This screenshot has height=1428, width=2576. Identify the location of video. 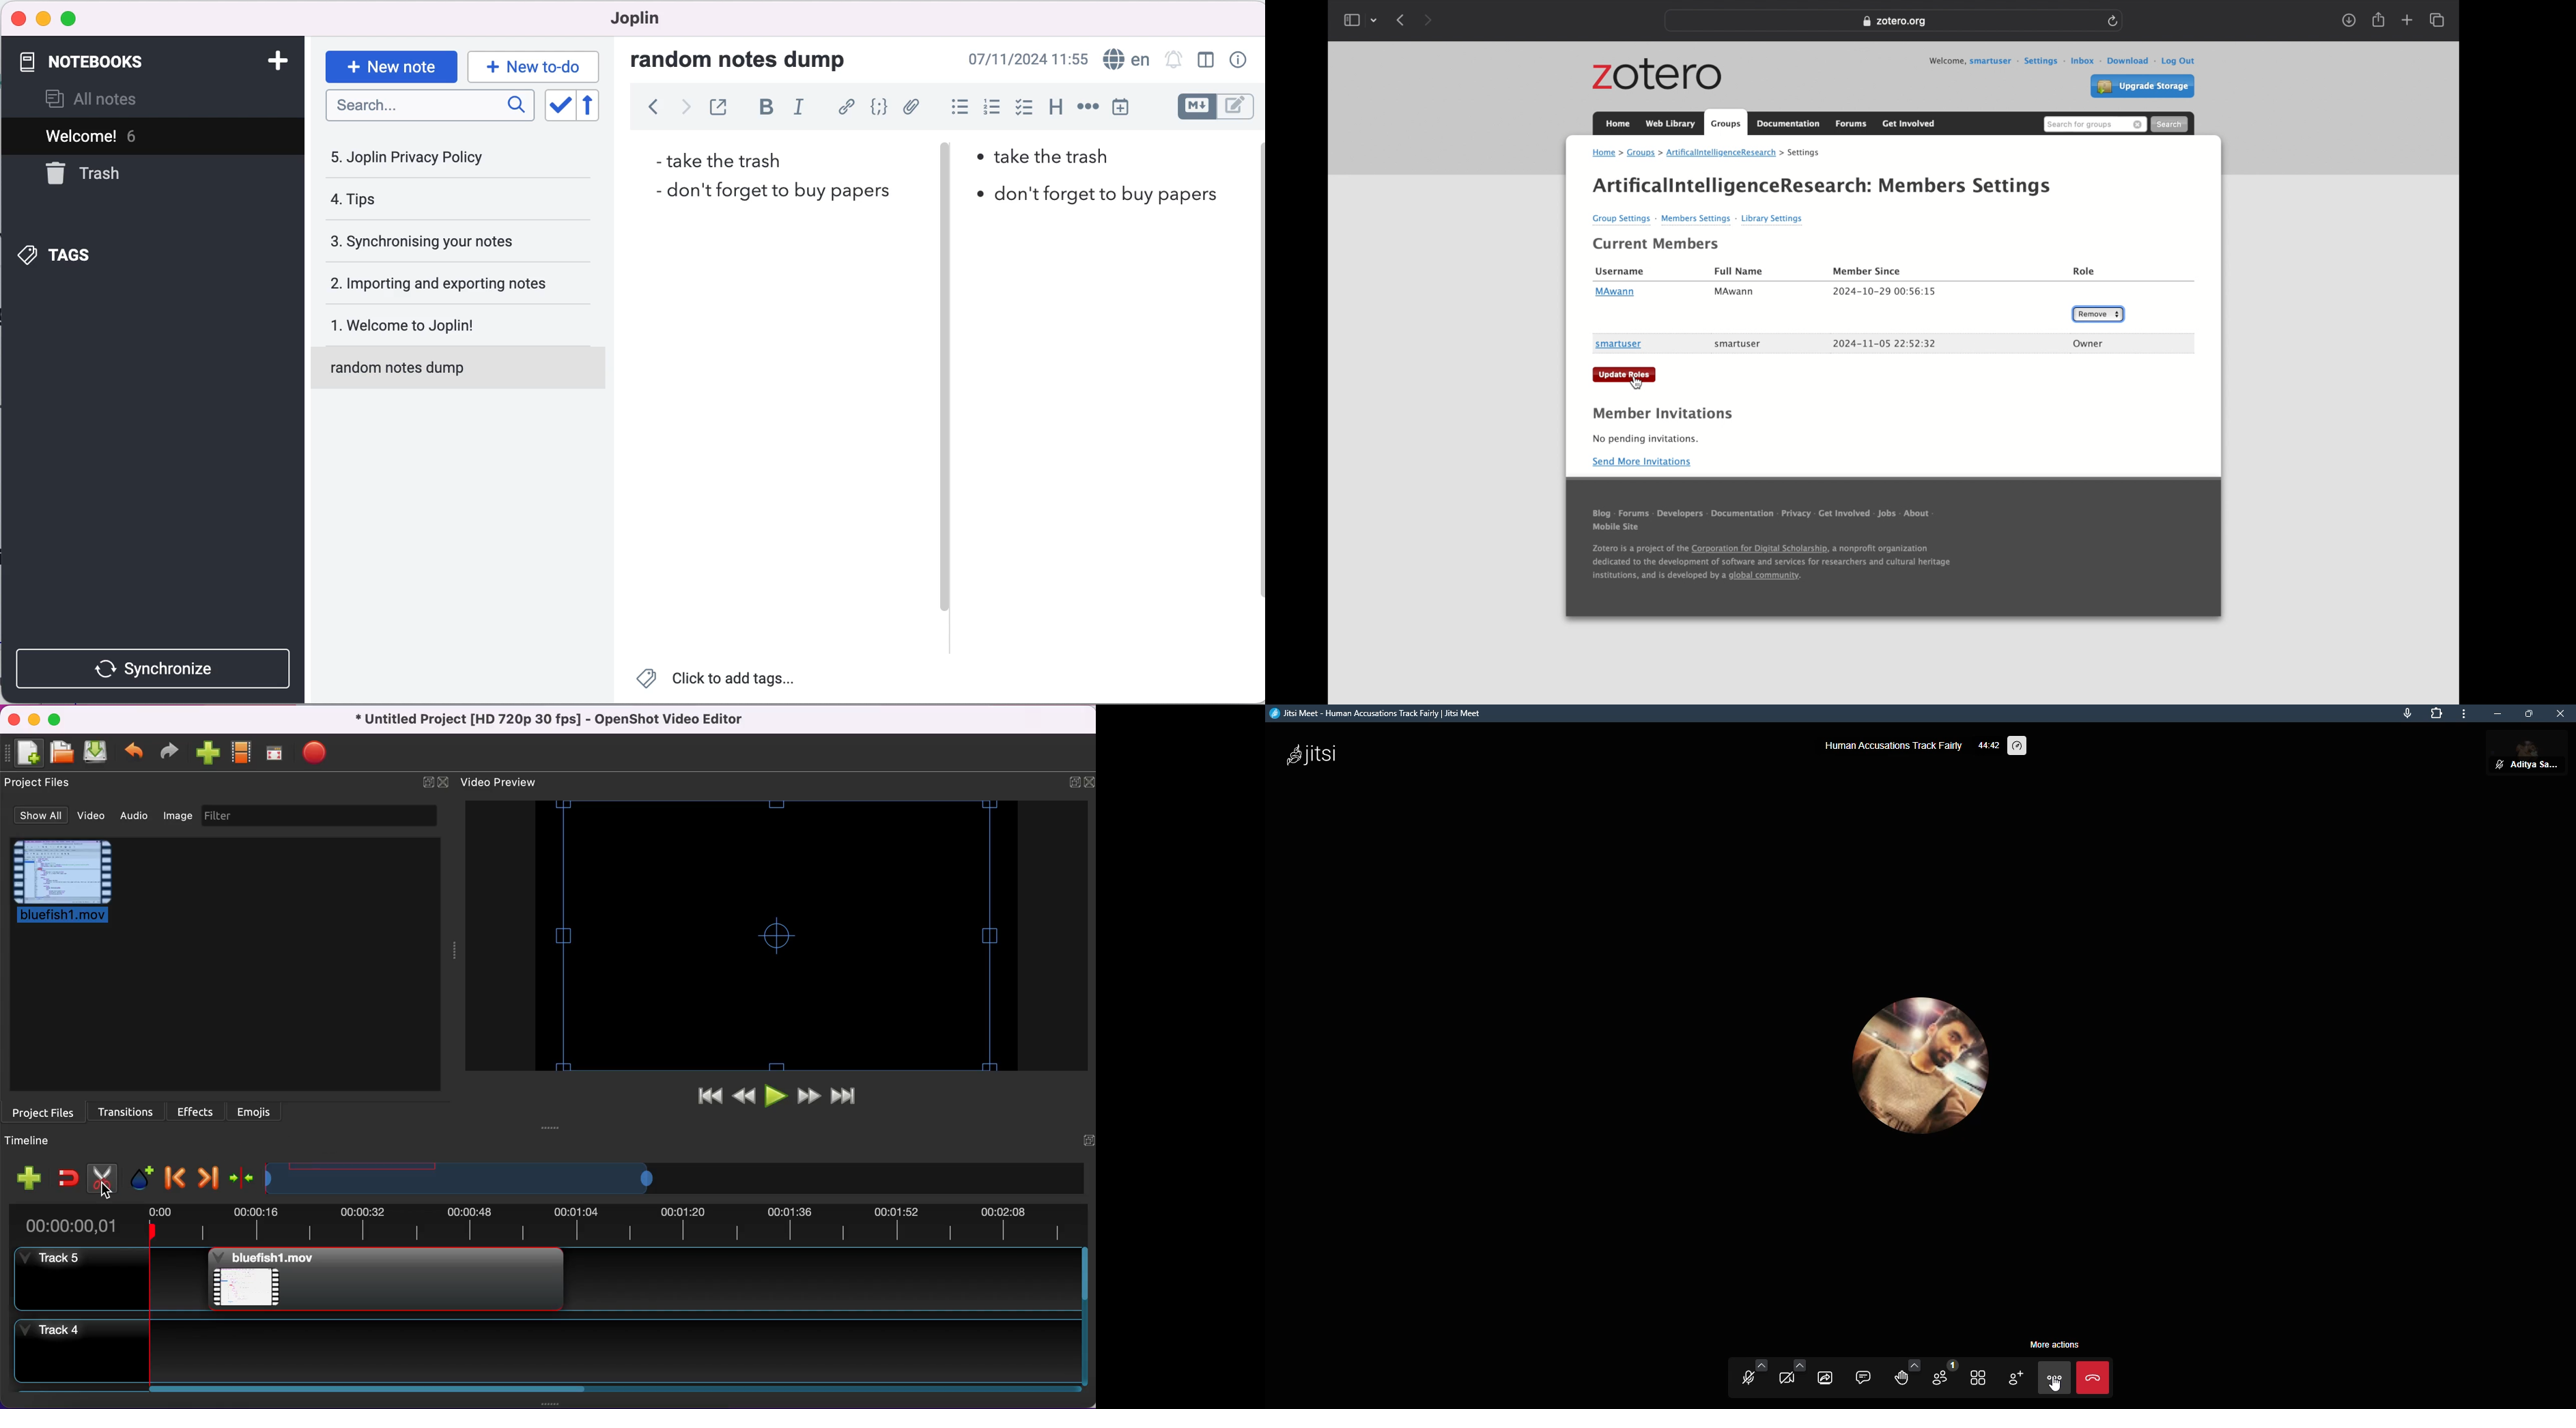
(90, 817).